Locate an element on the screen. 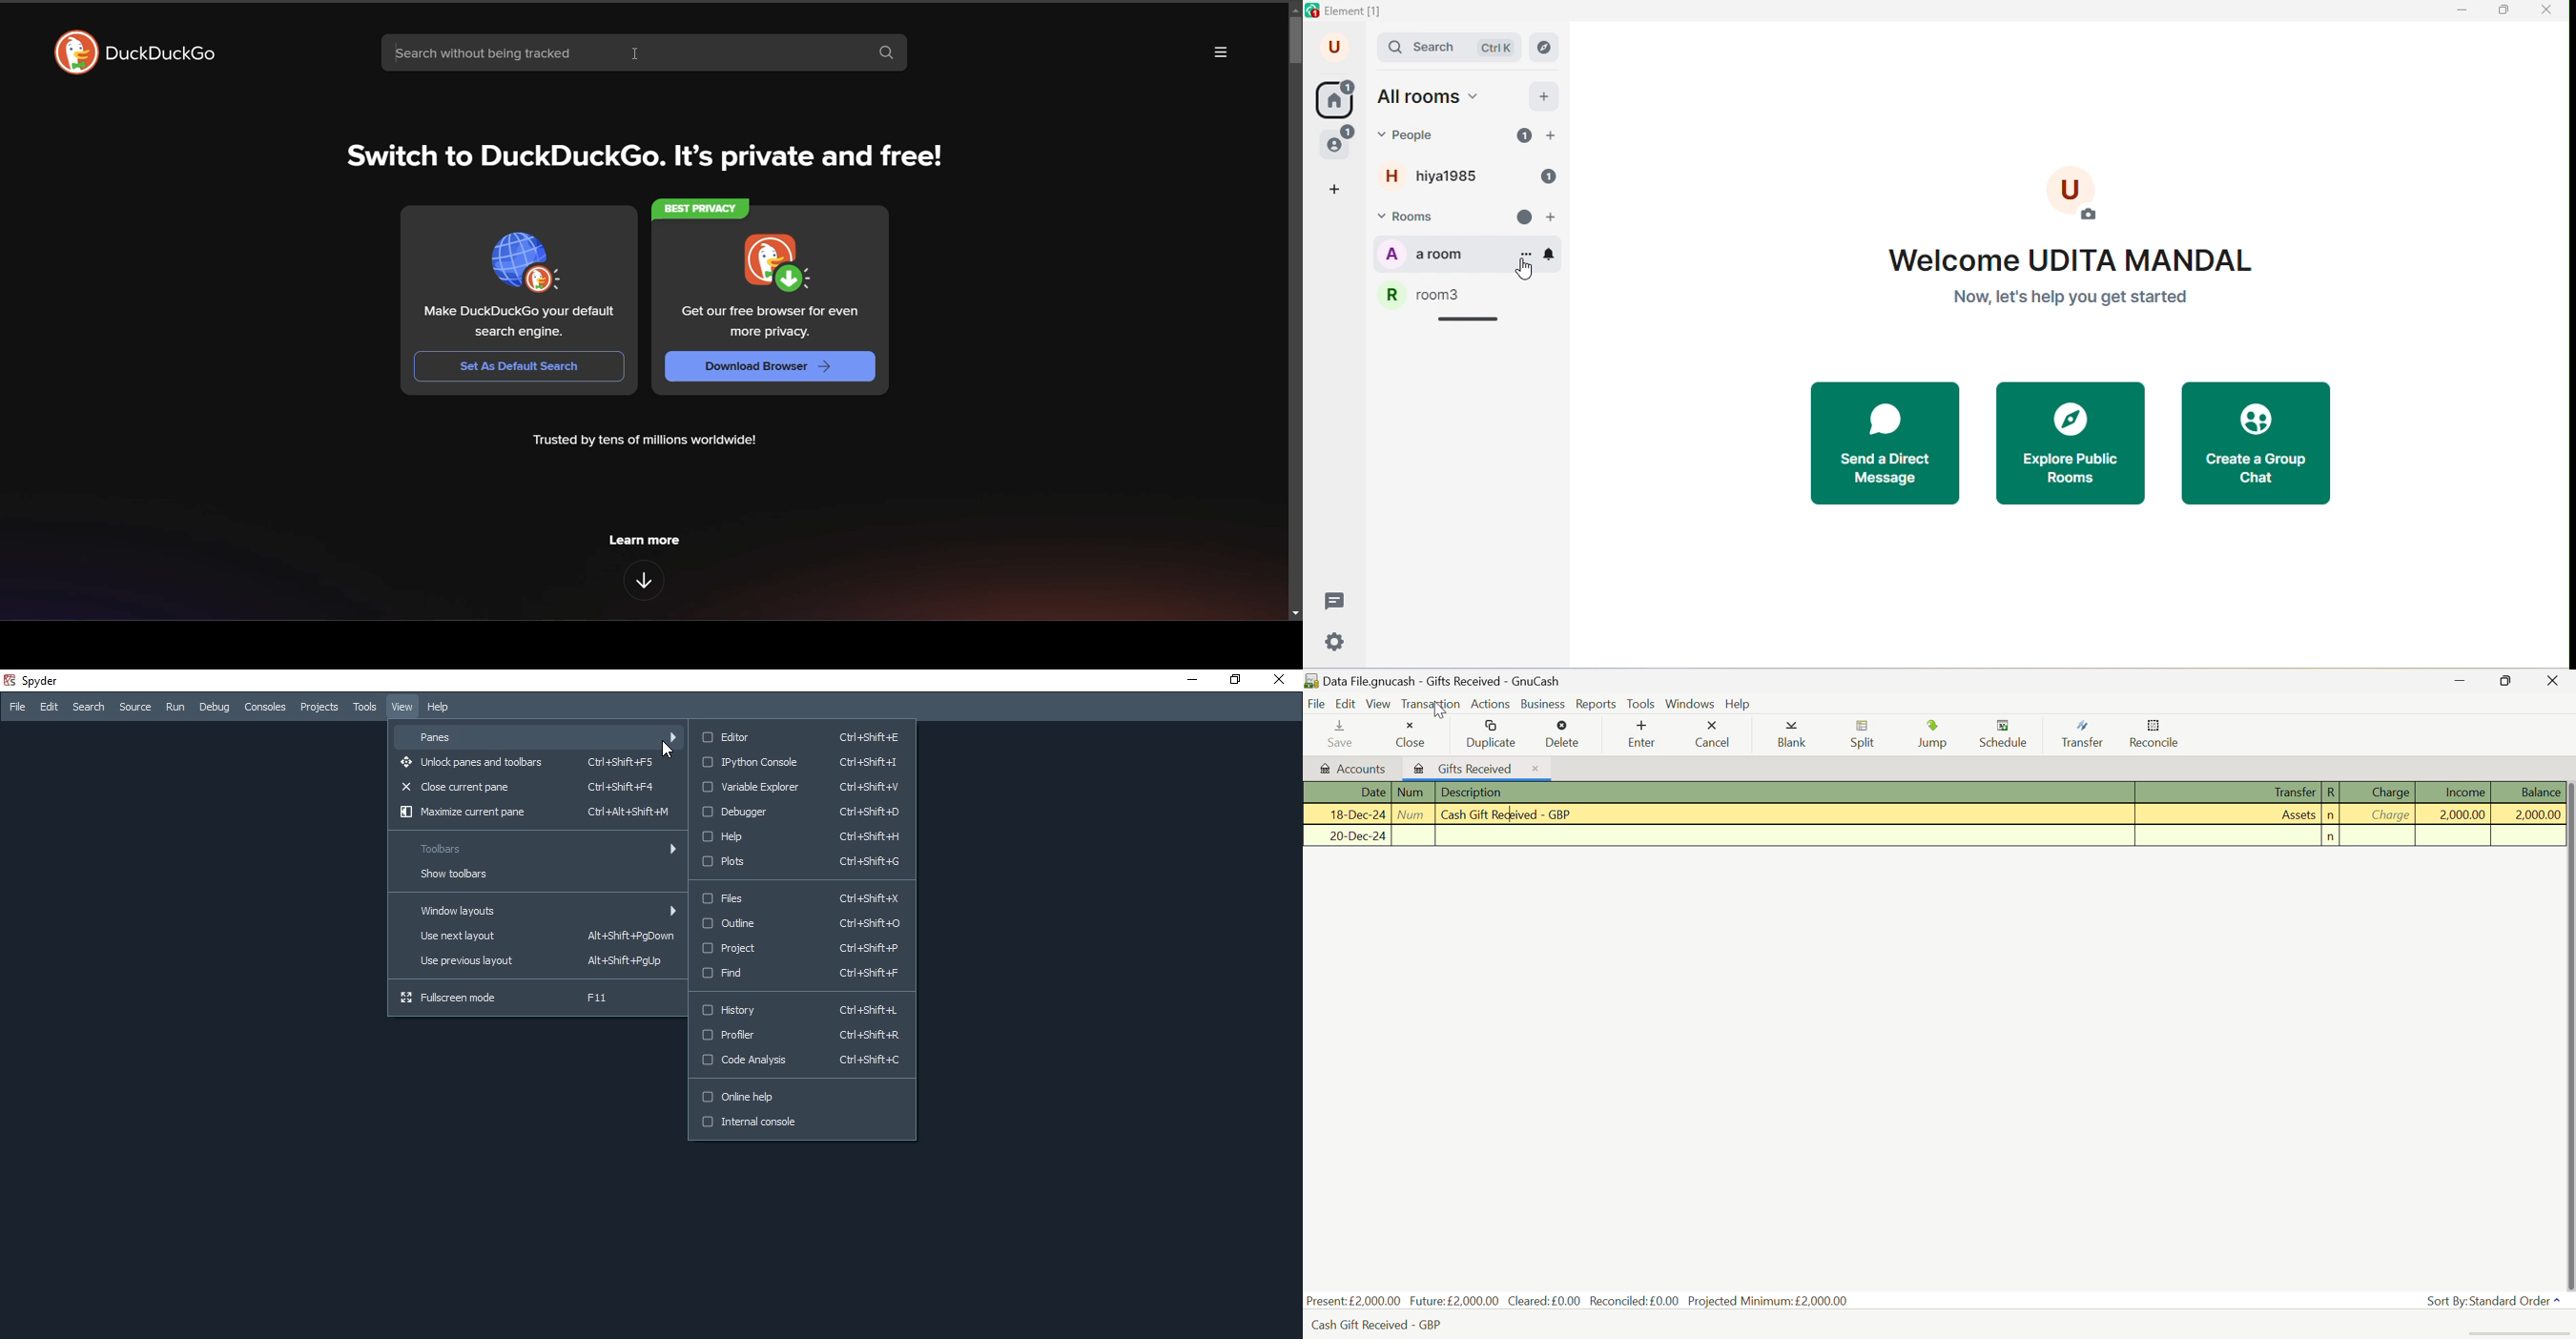 The height and width of the screenshot is (1344, 2576). add space is located at coordinates (1336, 190).